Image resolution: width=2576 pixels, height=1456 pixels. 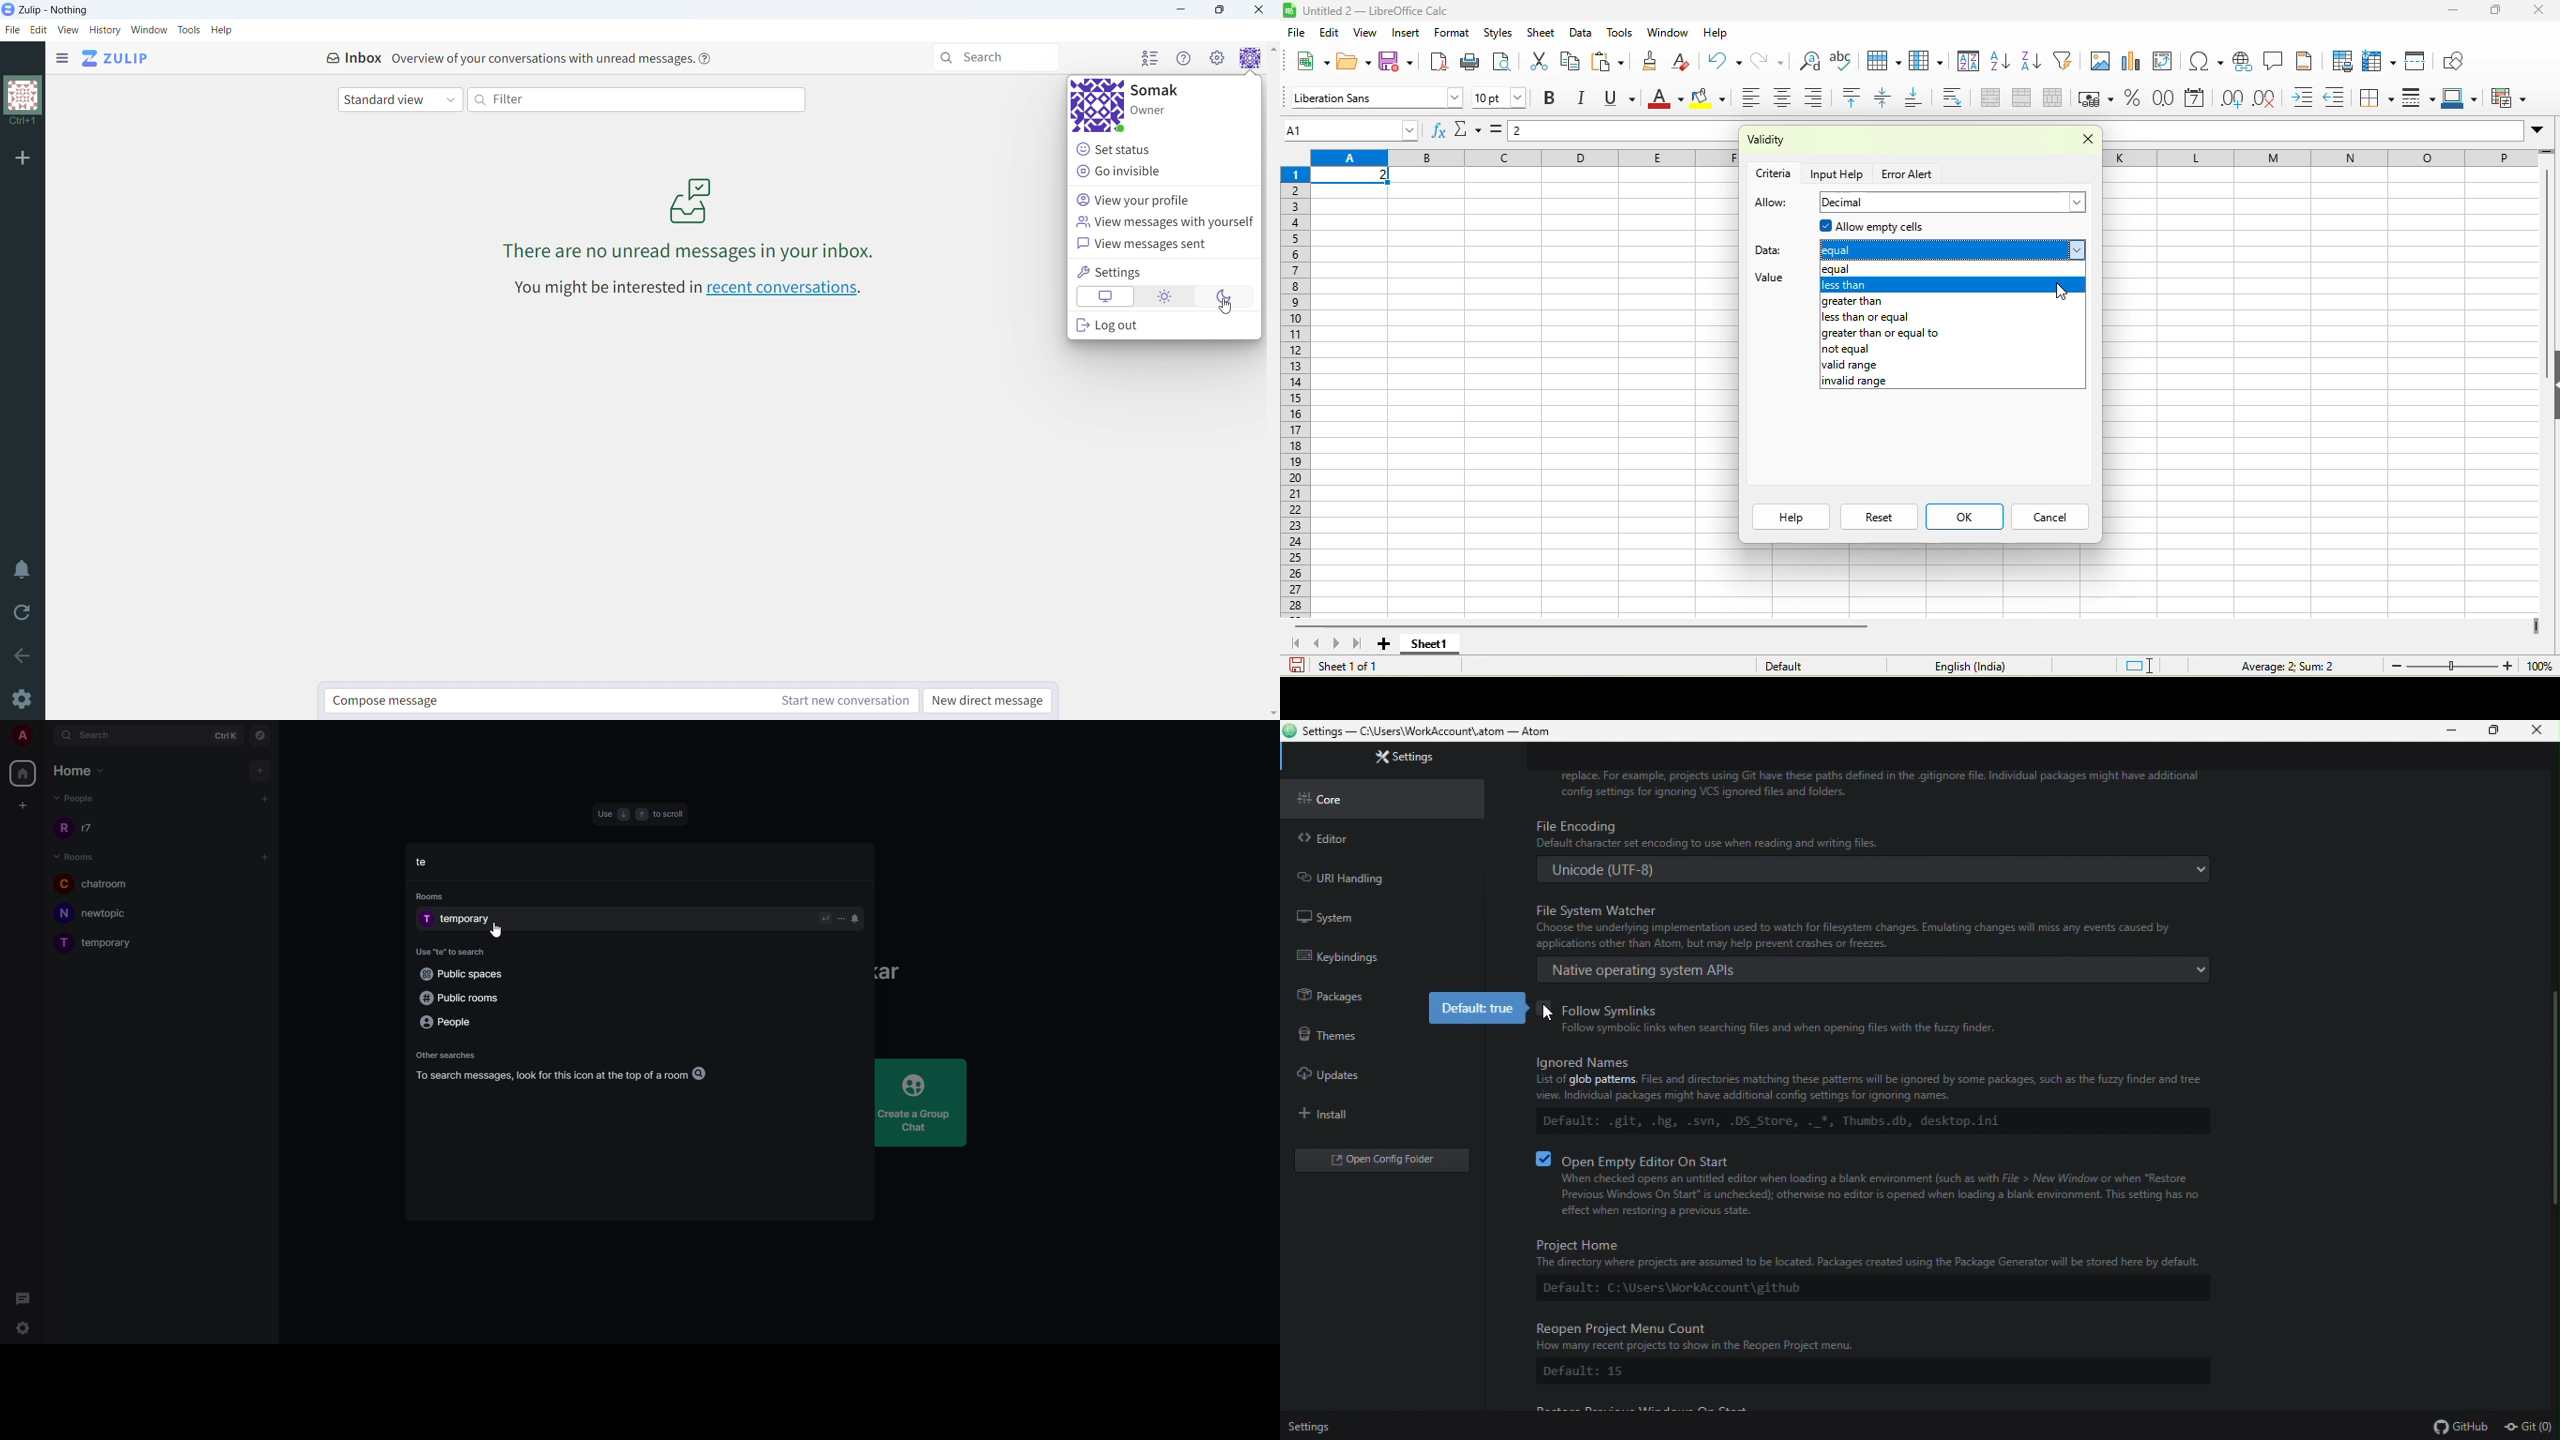 What do you see at coordinates (2541, 9) in the screenshot?
I see `close` at bounding box center [2541, 9].